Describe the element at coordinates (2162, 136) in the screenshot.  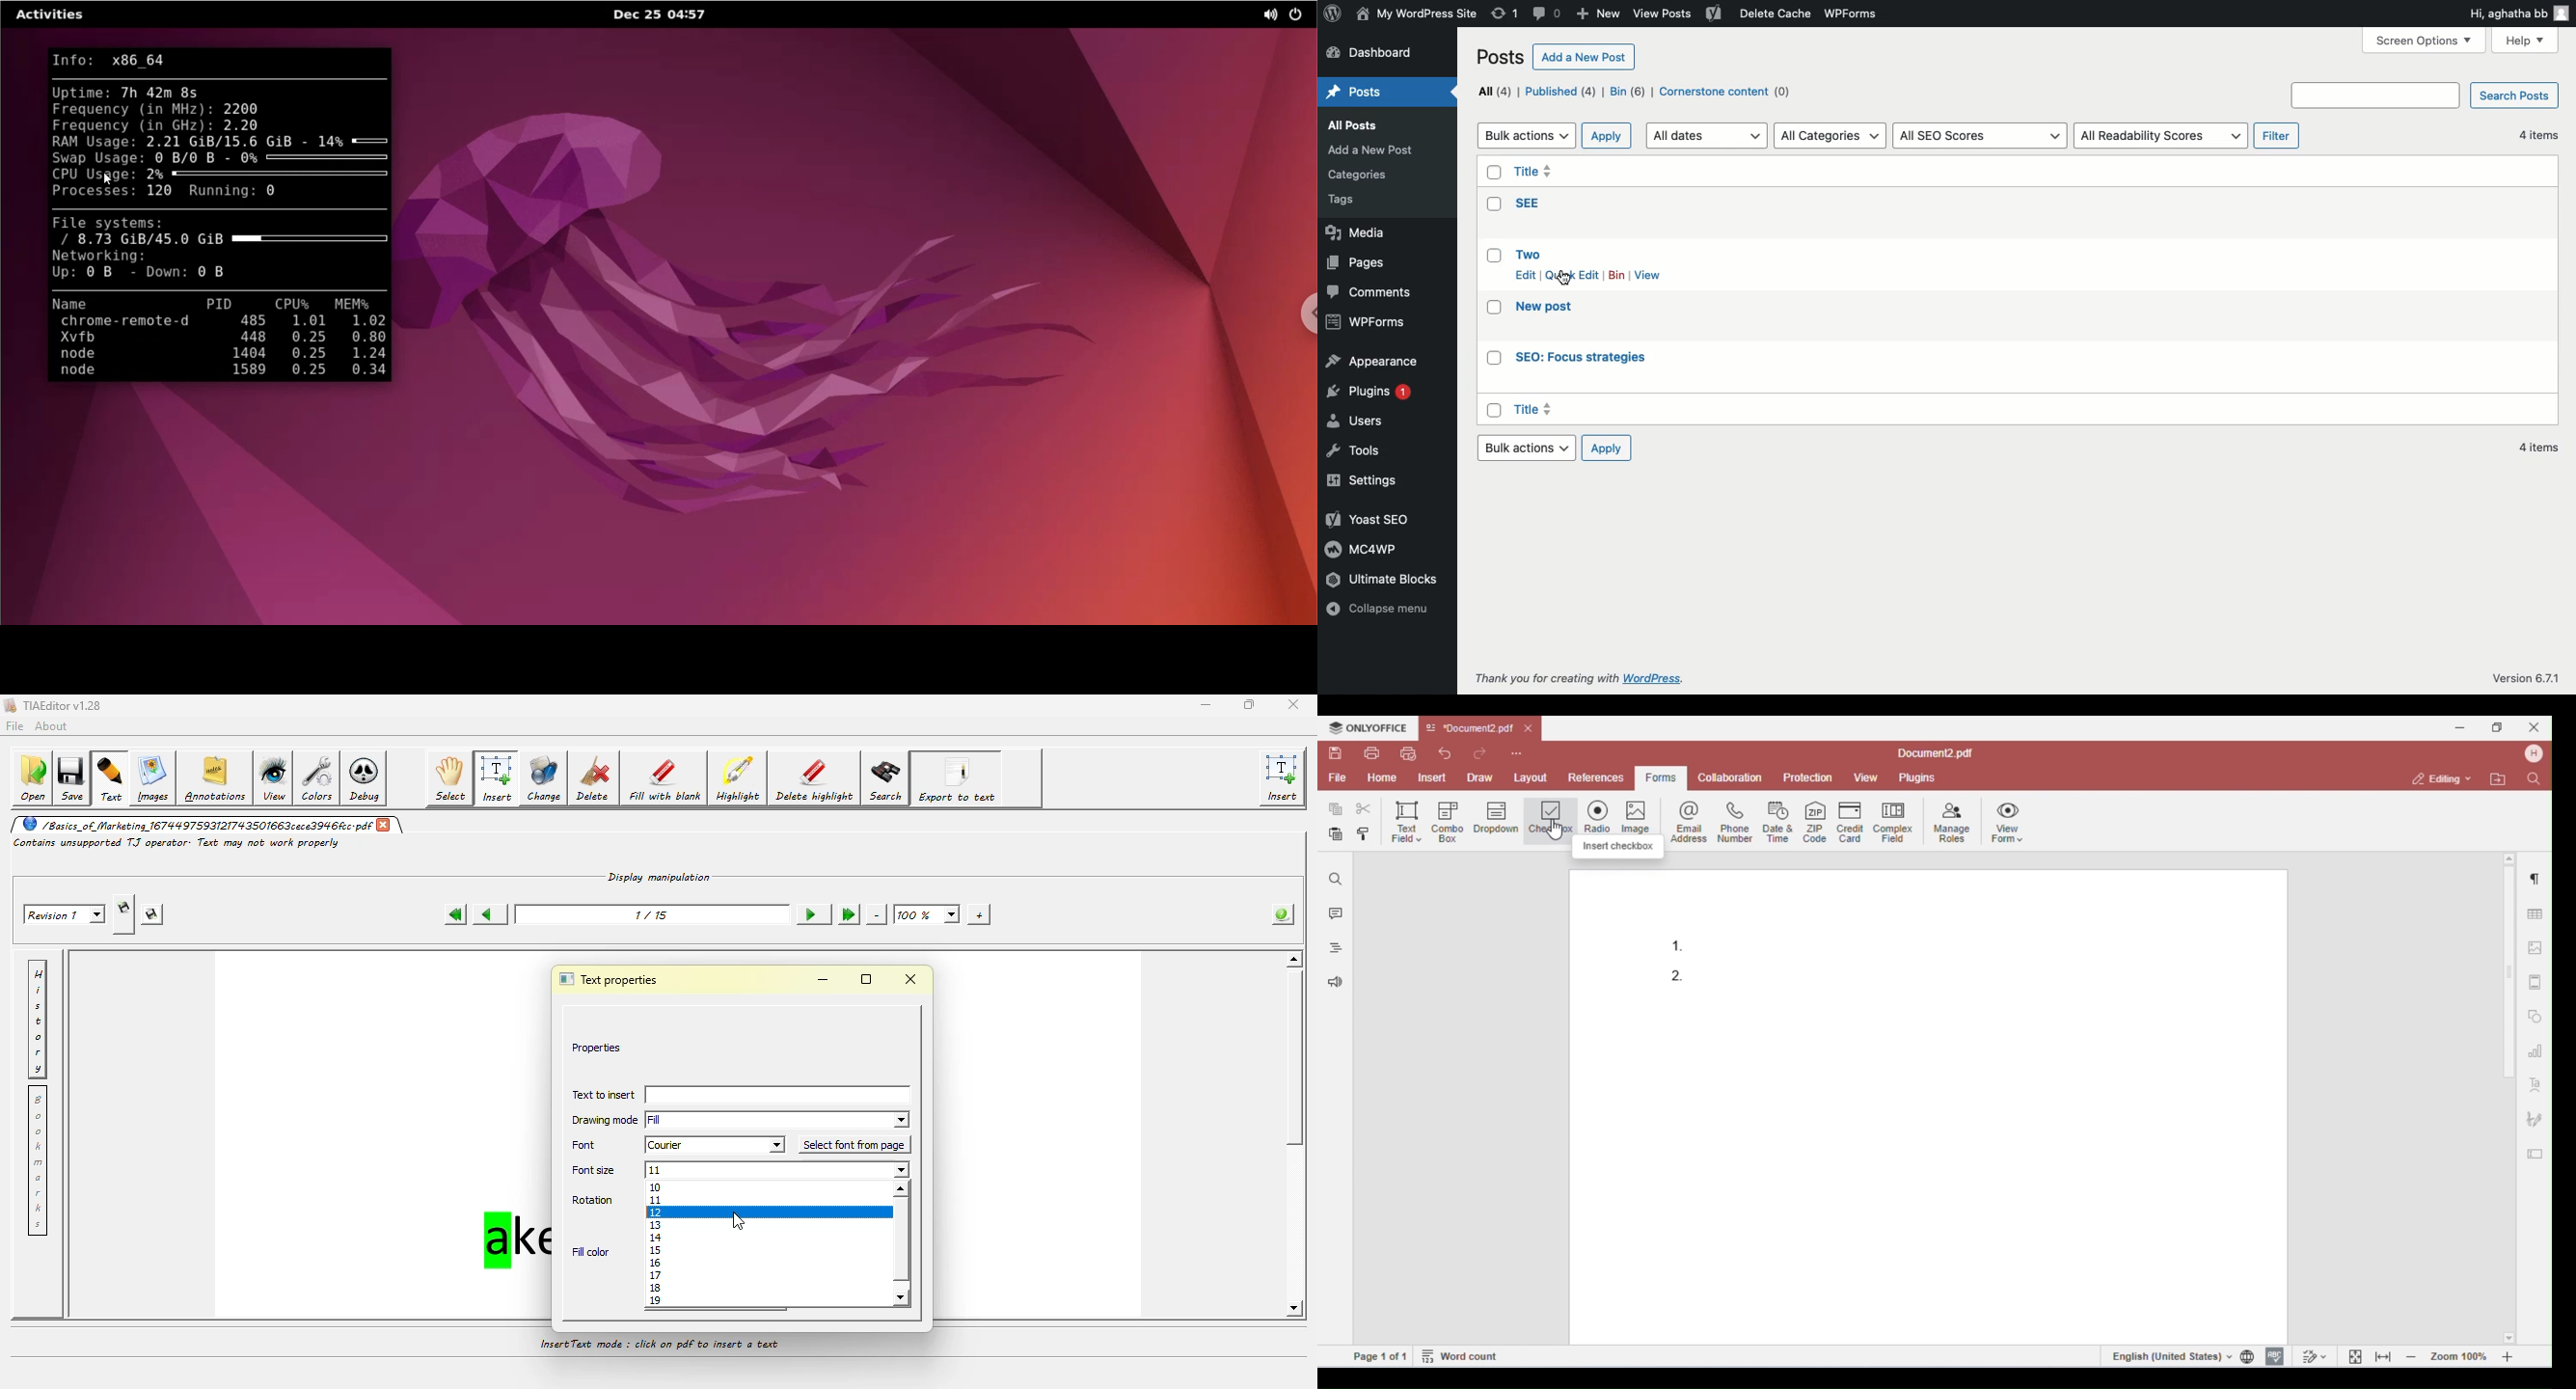
I see `All readability scores` at that location.